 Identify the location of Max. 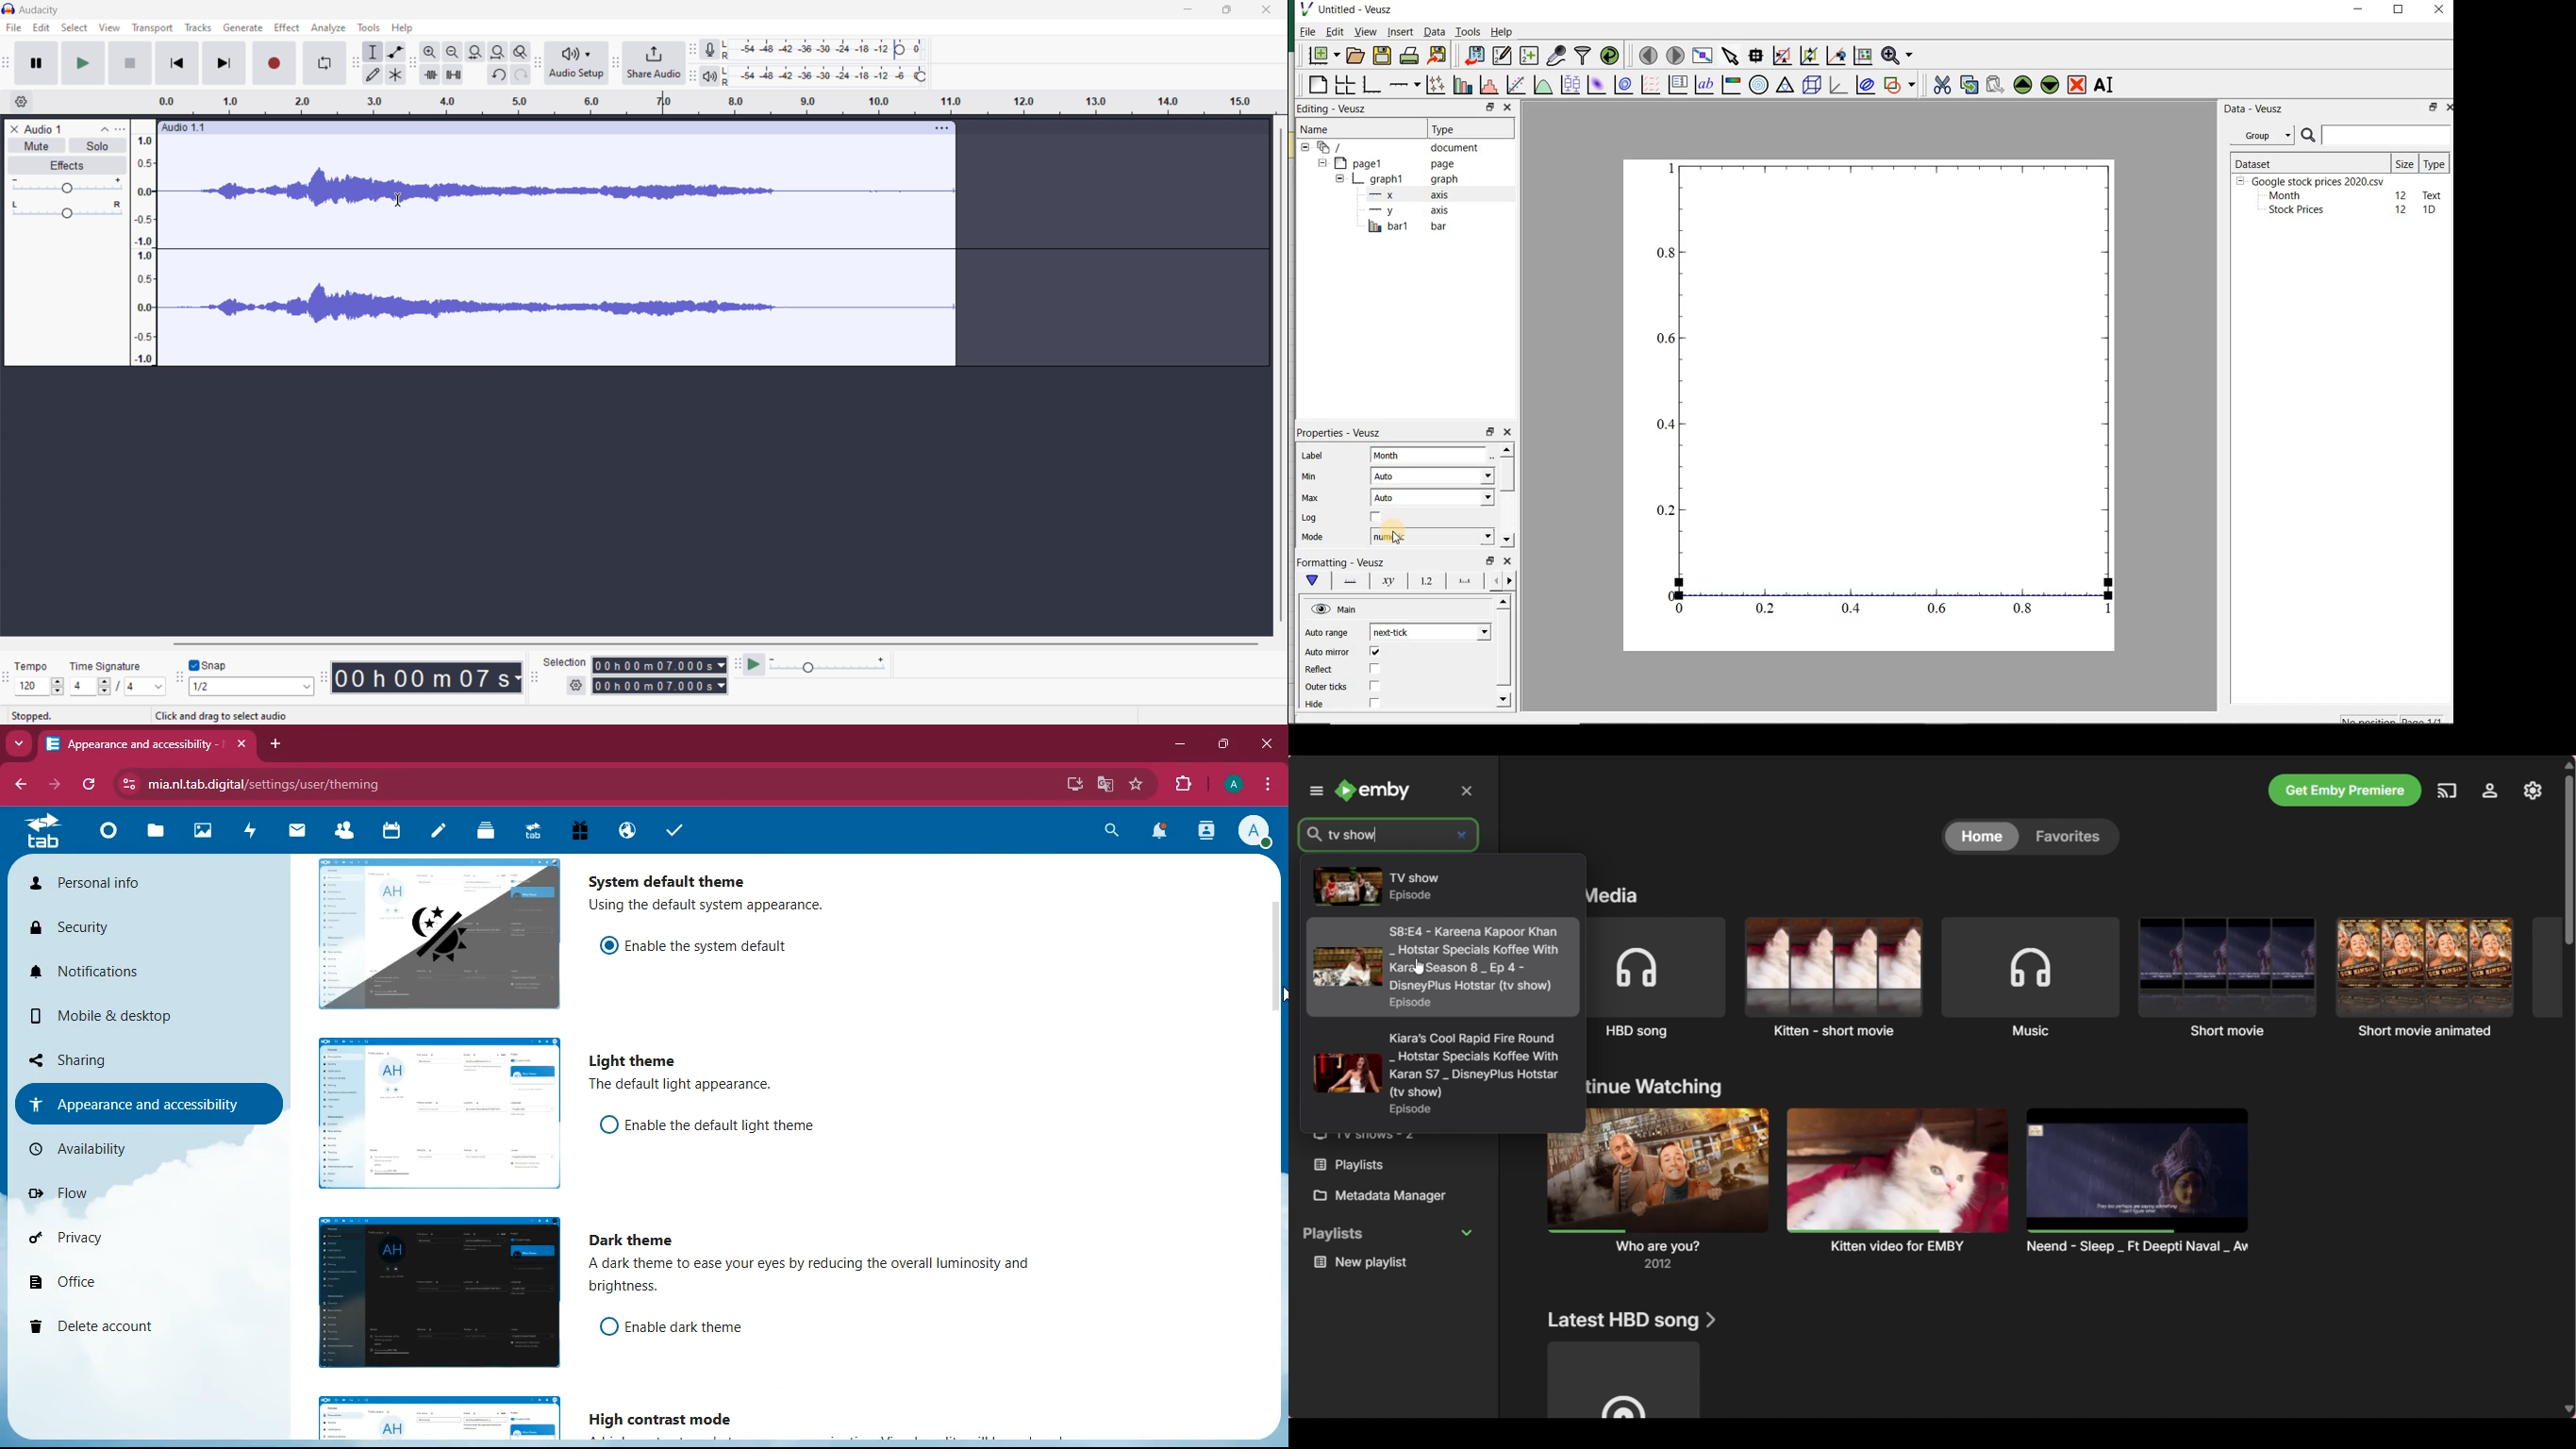
(1311, 499).